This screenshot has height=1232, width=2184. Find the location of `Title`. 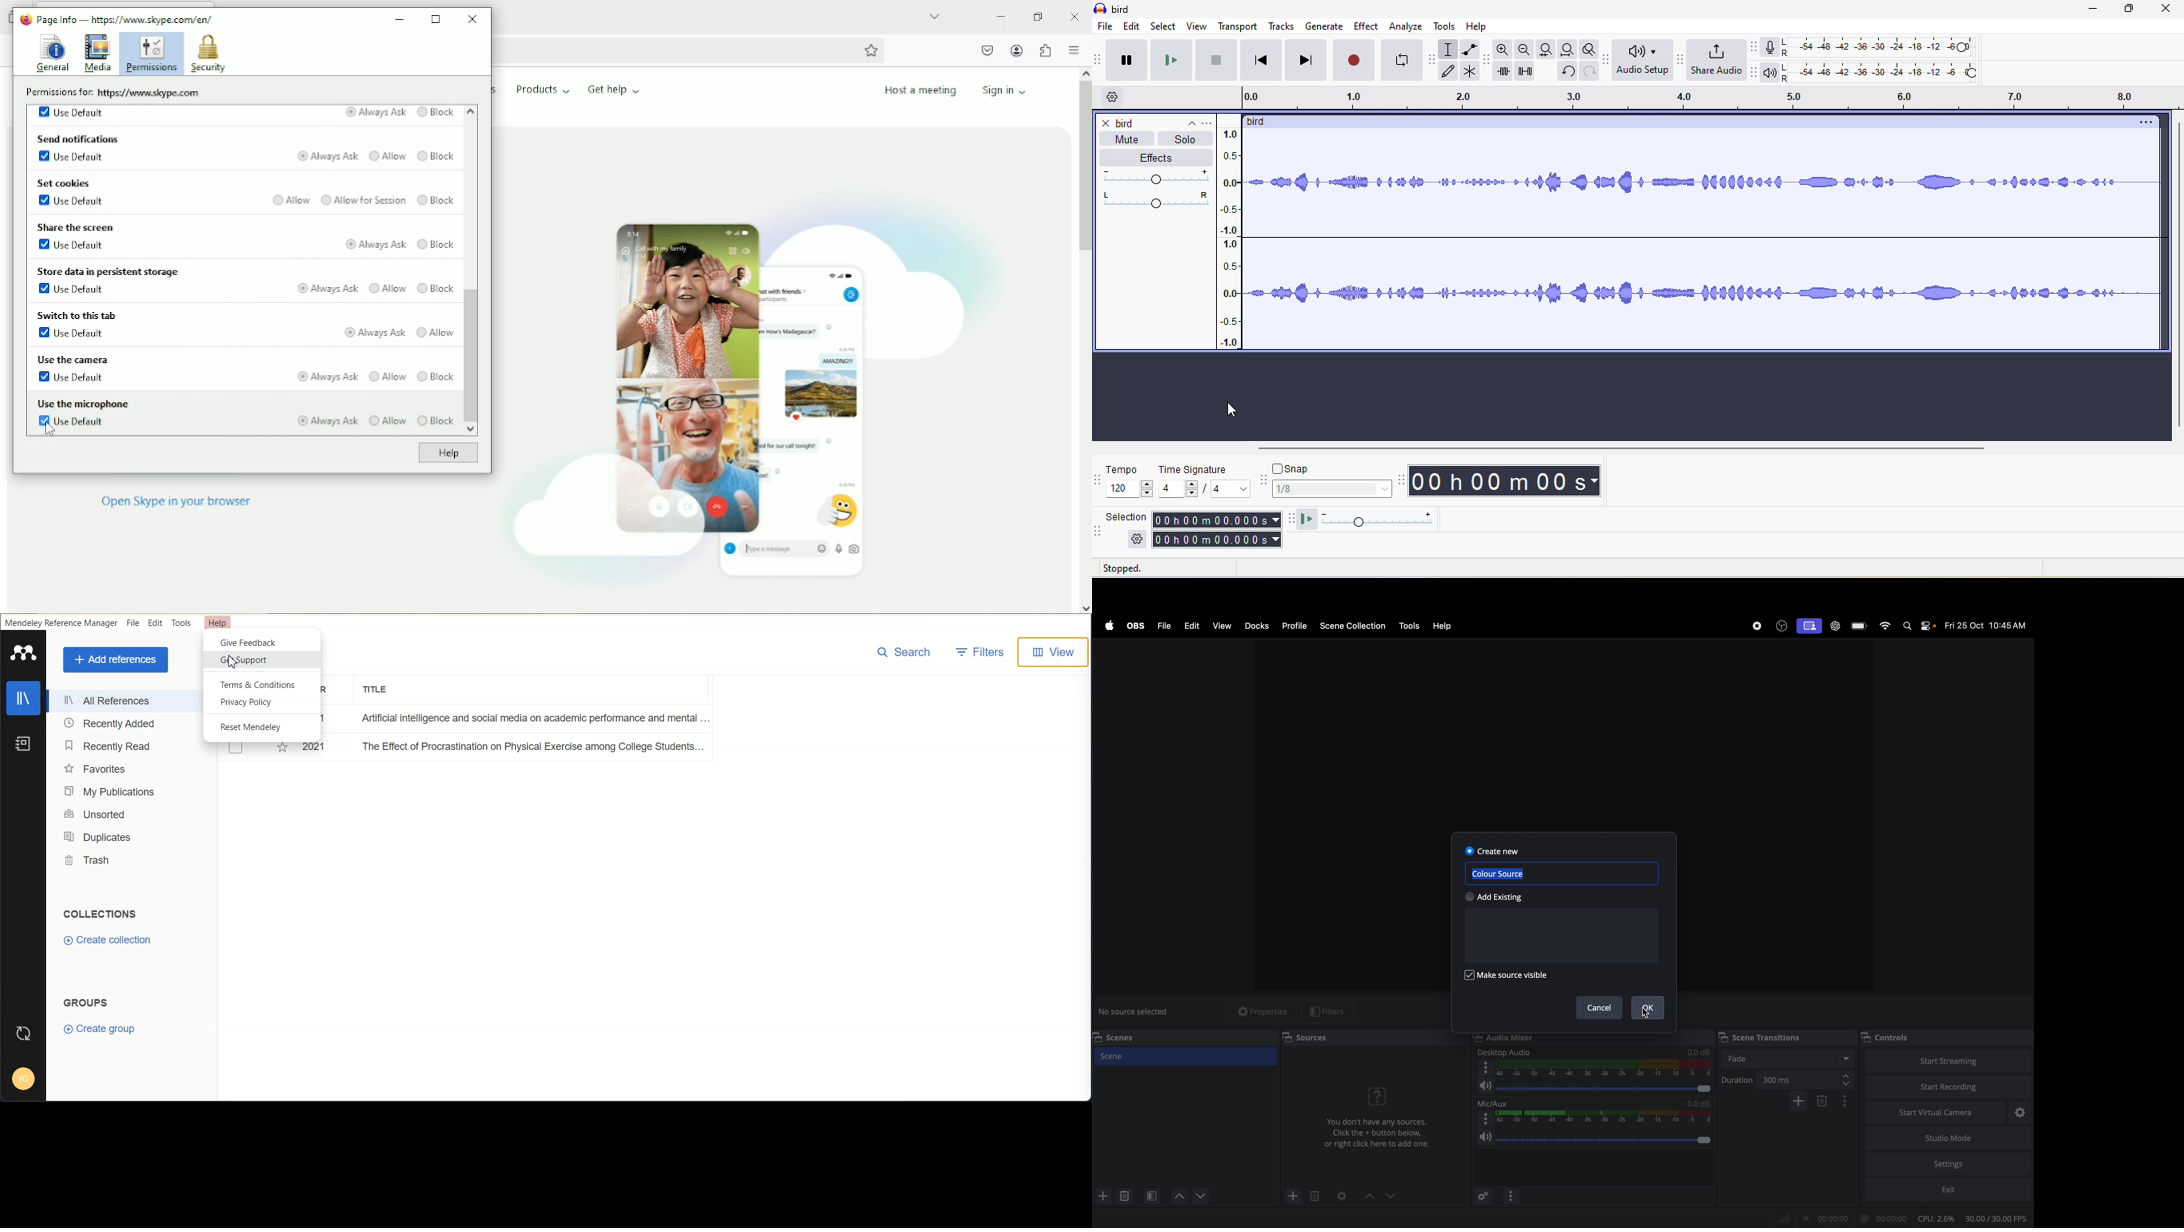

Title is located at coordinates (377, 689).